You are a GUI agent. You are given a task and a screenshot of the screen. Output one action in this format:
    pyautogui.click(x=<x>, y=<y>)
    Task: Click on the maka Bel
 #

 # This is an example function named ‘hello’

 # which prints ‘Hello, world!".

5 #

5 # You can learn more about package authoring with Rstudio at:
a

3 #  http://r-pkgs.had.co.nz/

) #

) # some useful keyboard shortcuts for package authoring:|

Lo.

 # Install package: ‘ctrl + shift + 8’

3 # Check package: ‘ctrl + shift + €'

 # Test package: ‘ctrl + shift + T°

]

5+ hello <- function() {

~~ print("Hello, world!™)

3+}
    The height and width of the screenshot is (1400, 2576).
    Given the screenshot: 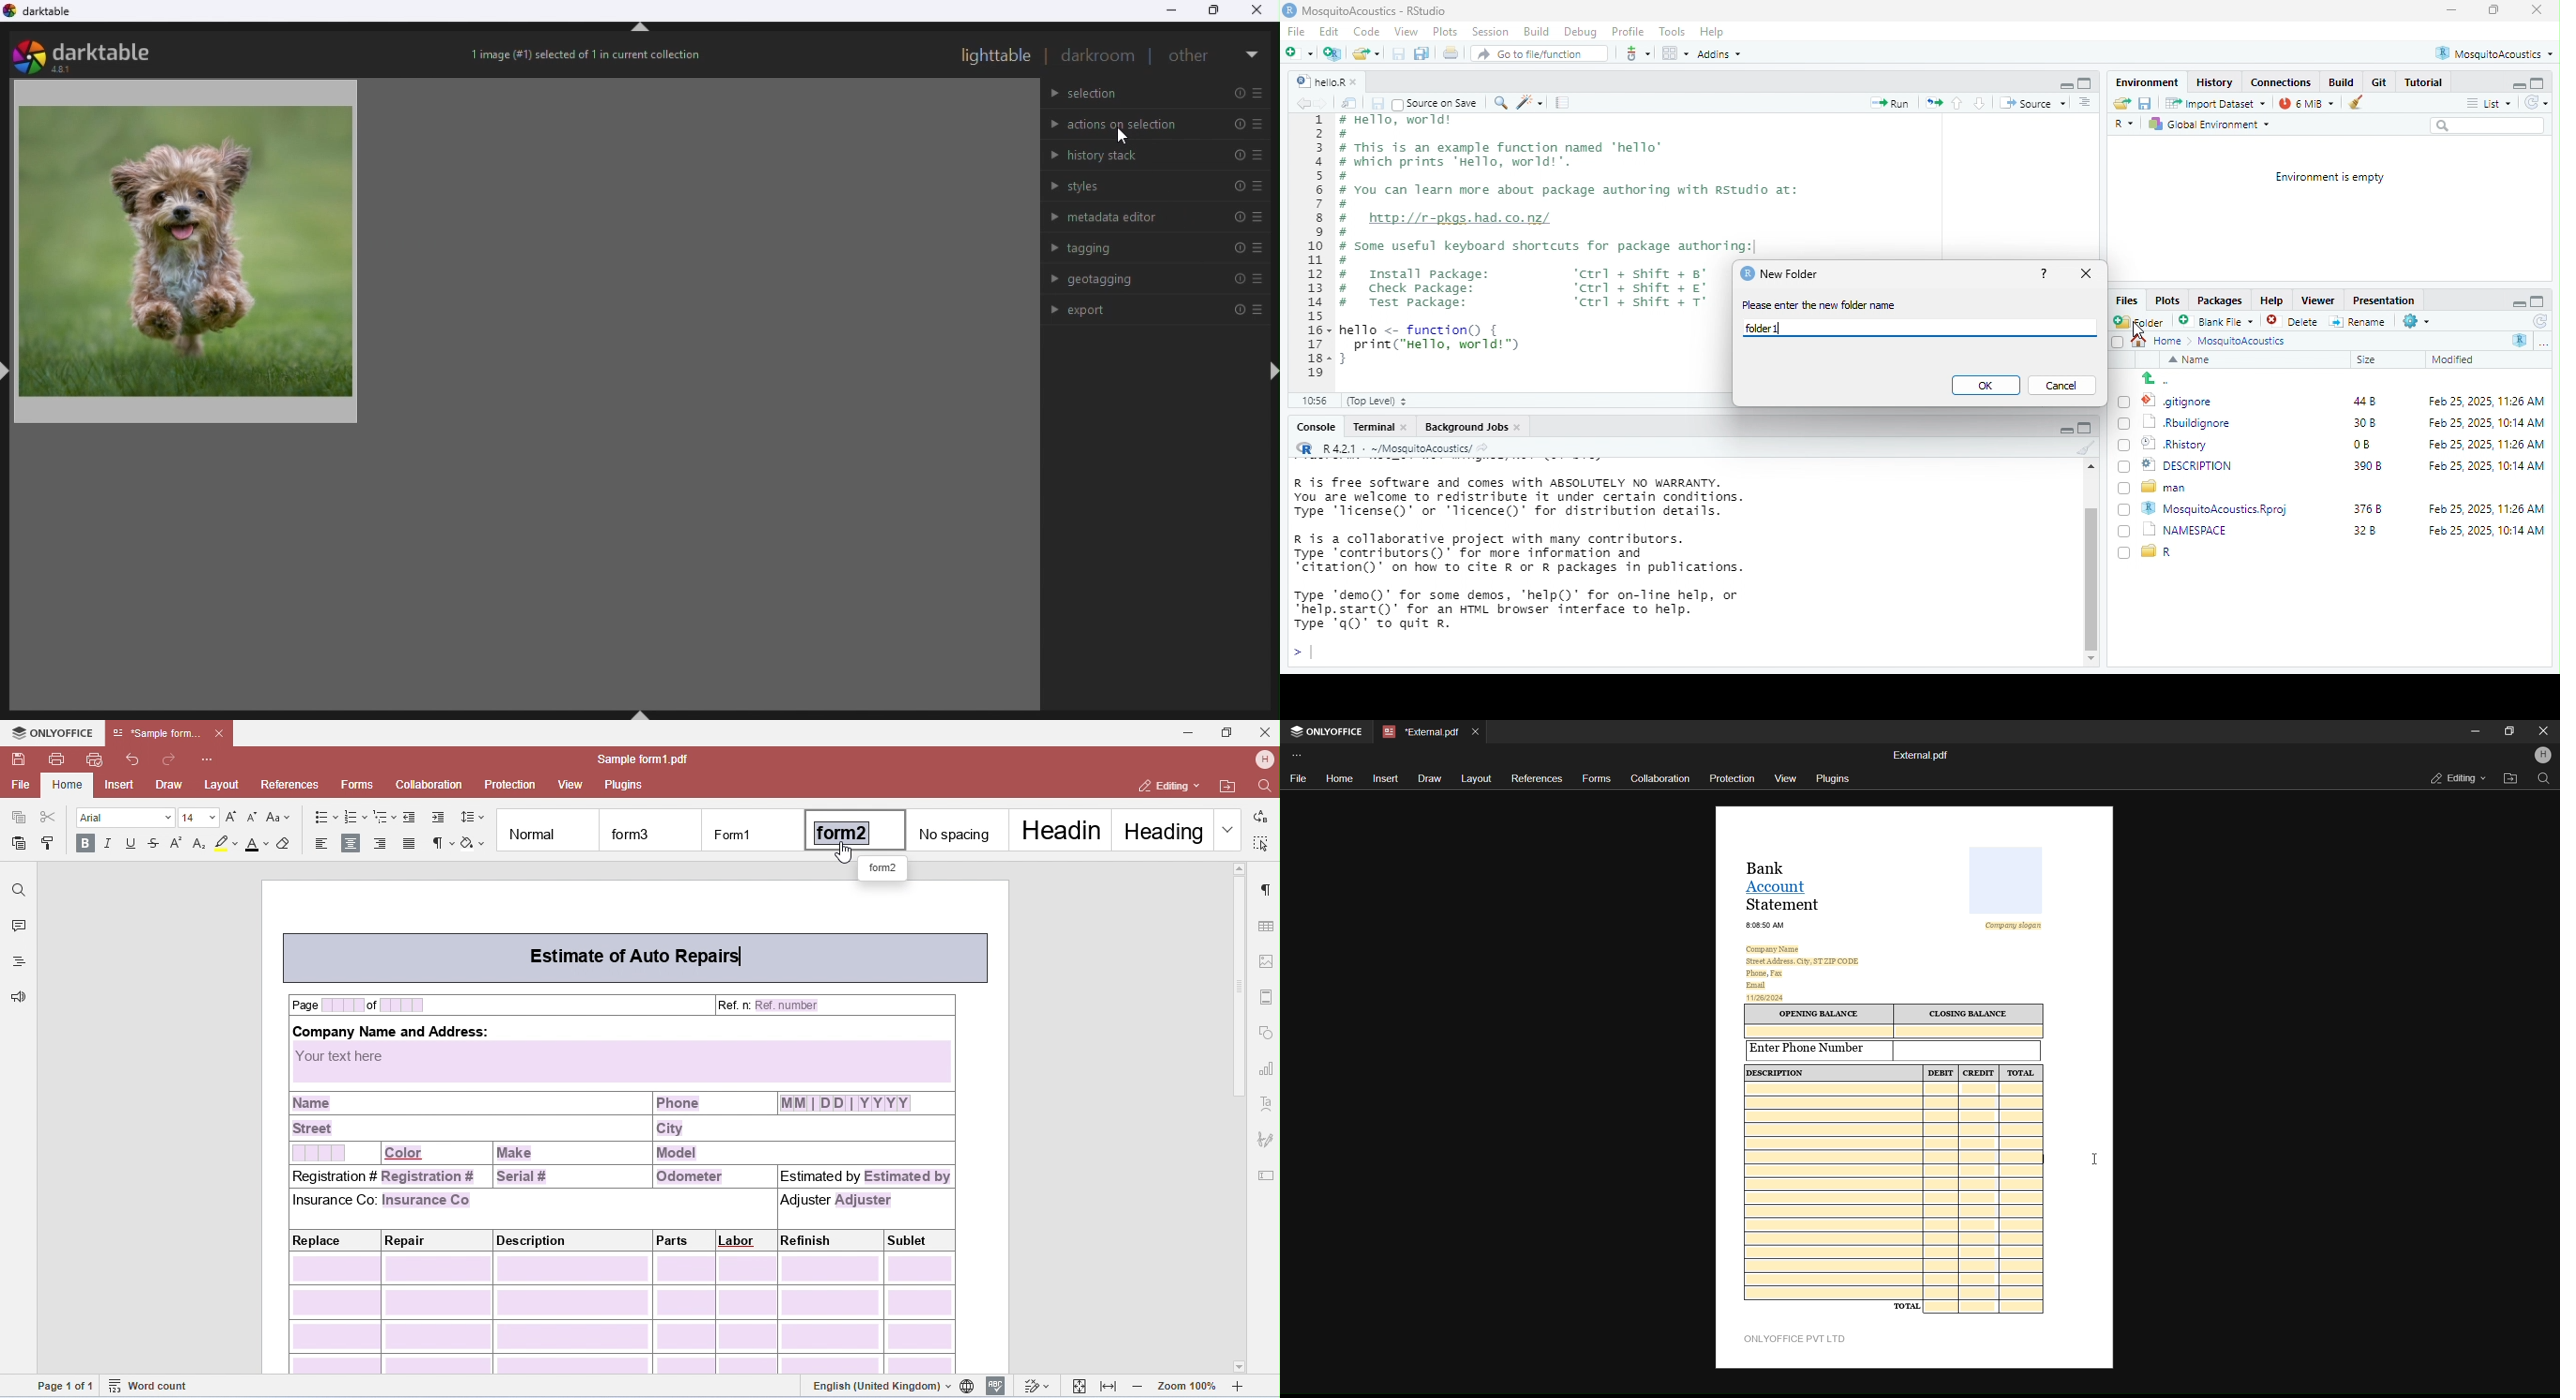 What is the action you would take?
    pyautogui.click(x=1531, y=246)
    